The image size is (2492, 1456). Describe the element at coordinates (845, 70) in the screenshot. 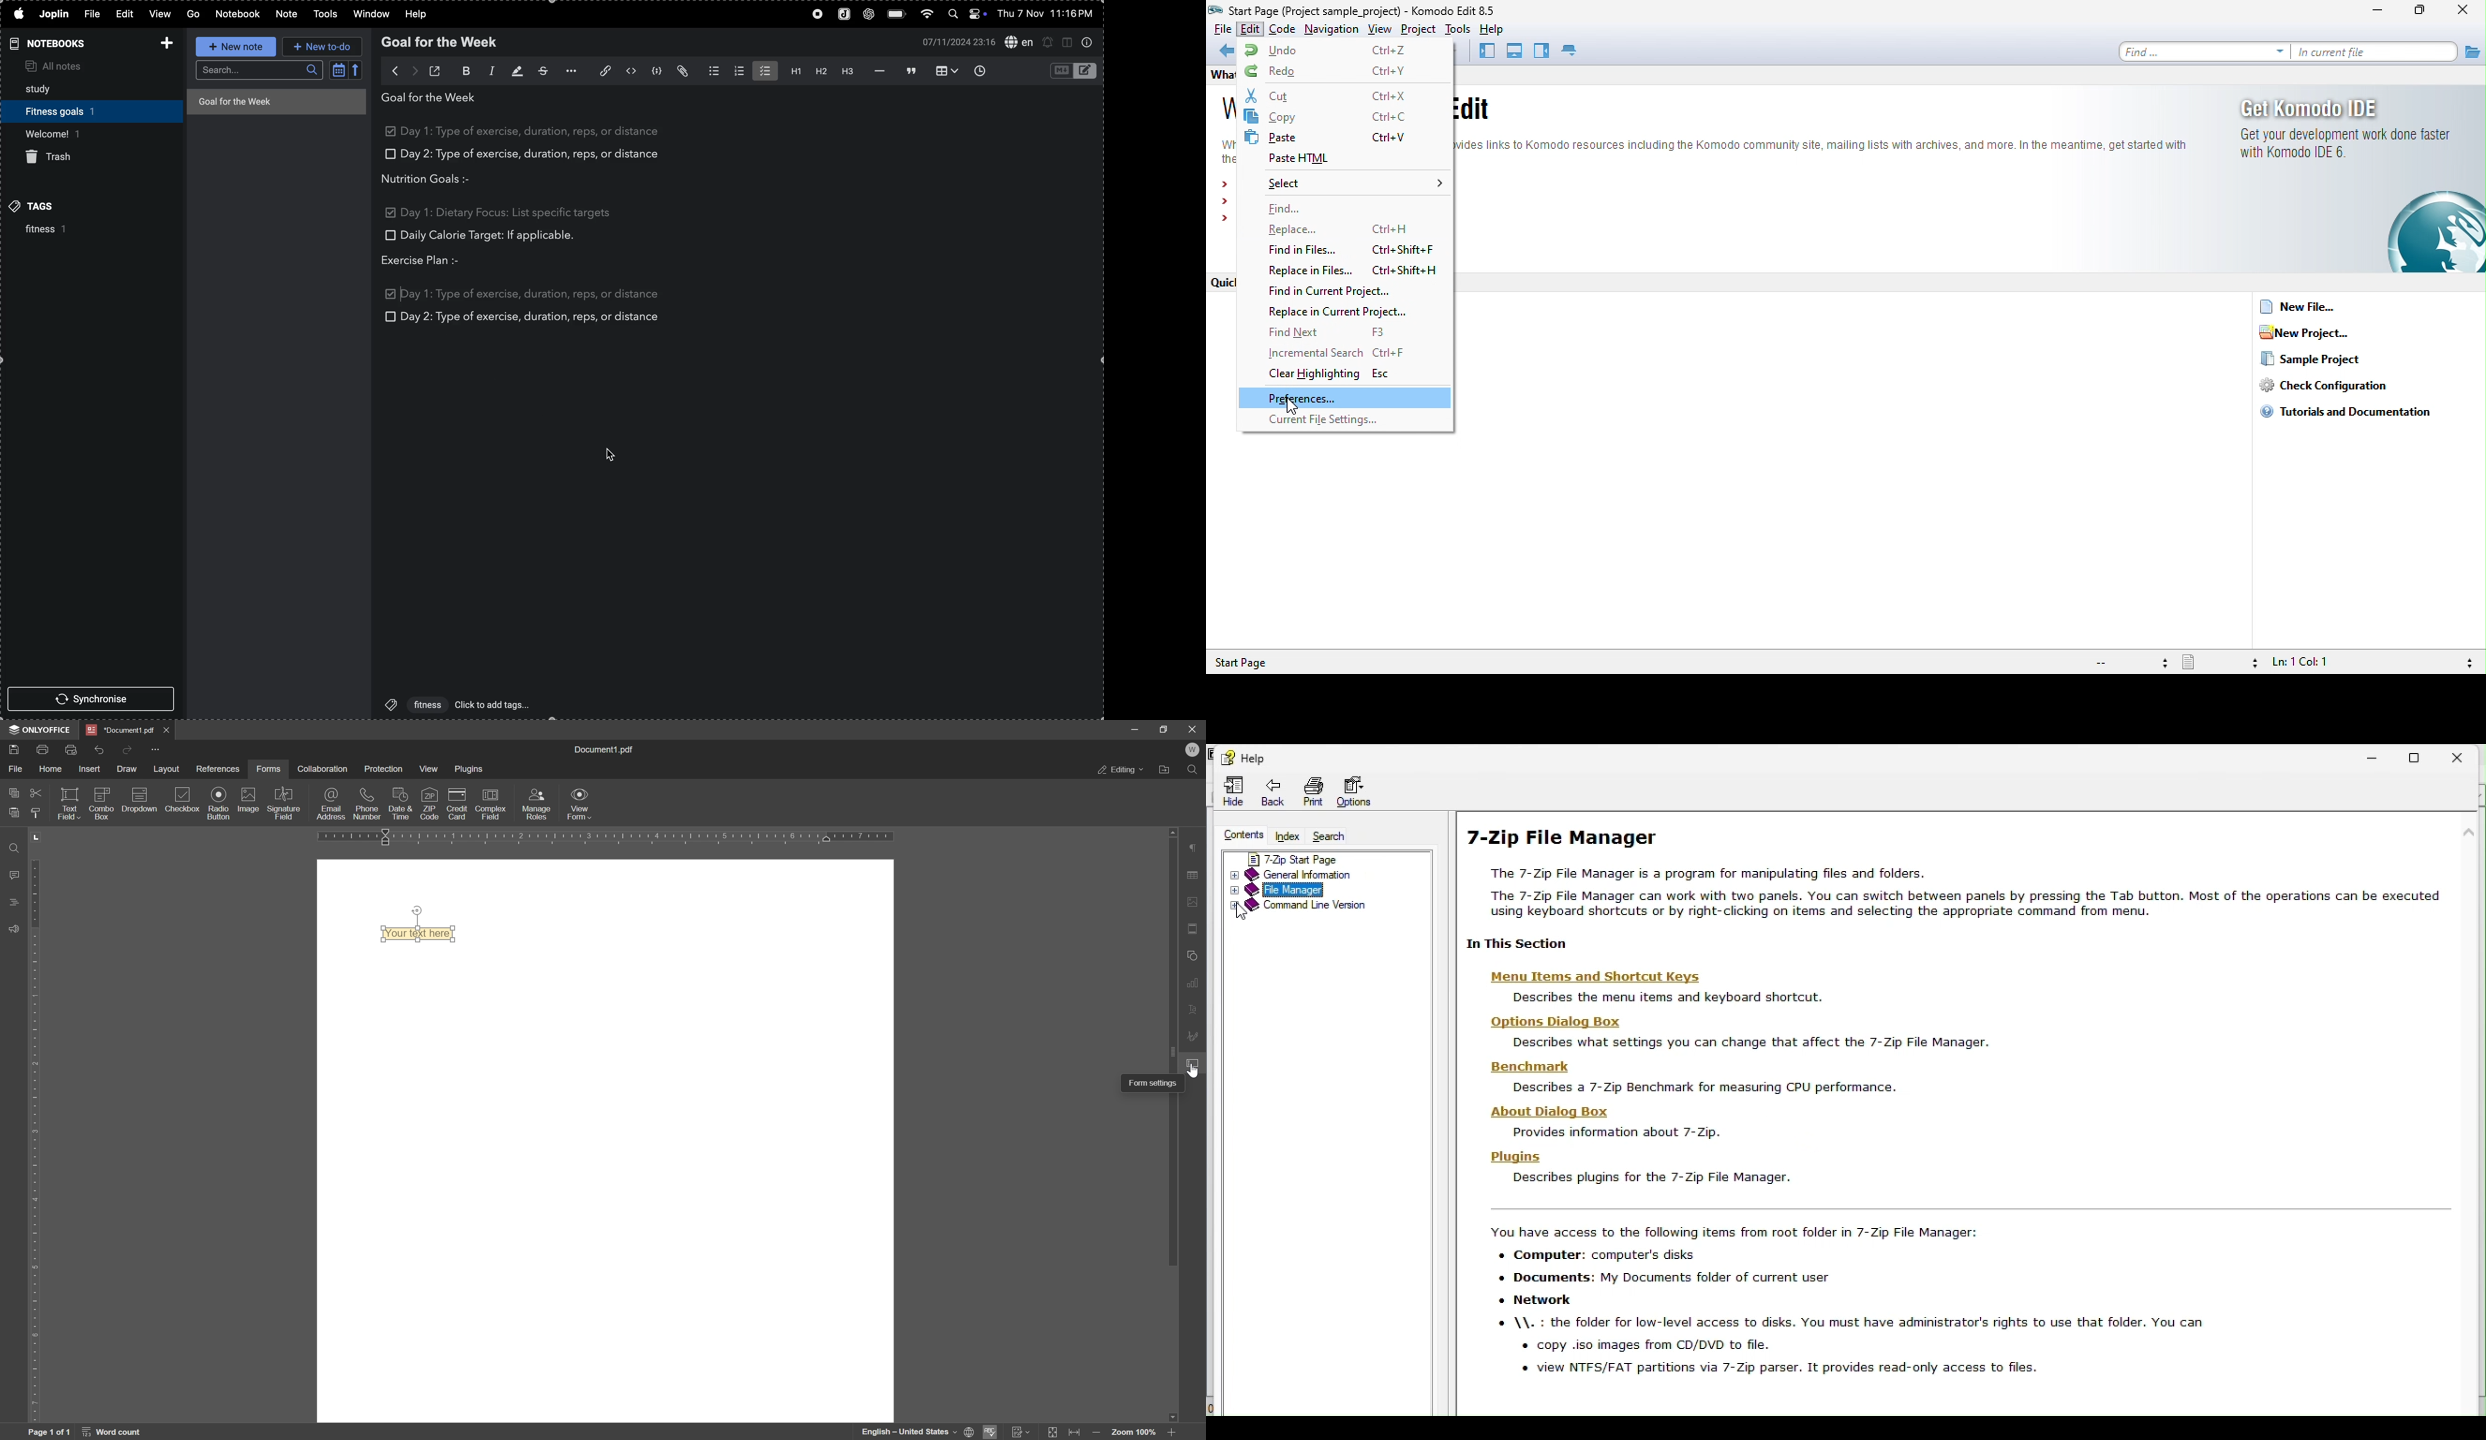

I see `heading 3` at that location.